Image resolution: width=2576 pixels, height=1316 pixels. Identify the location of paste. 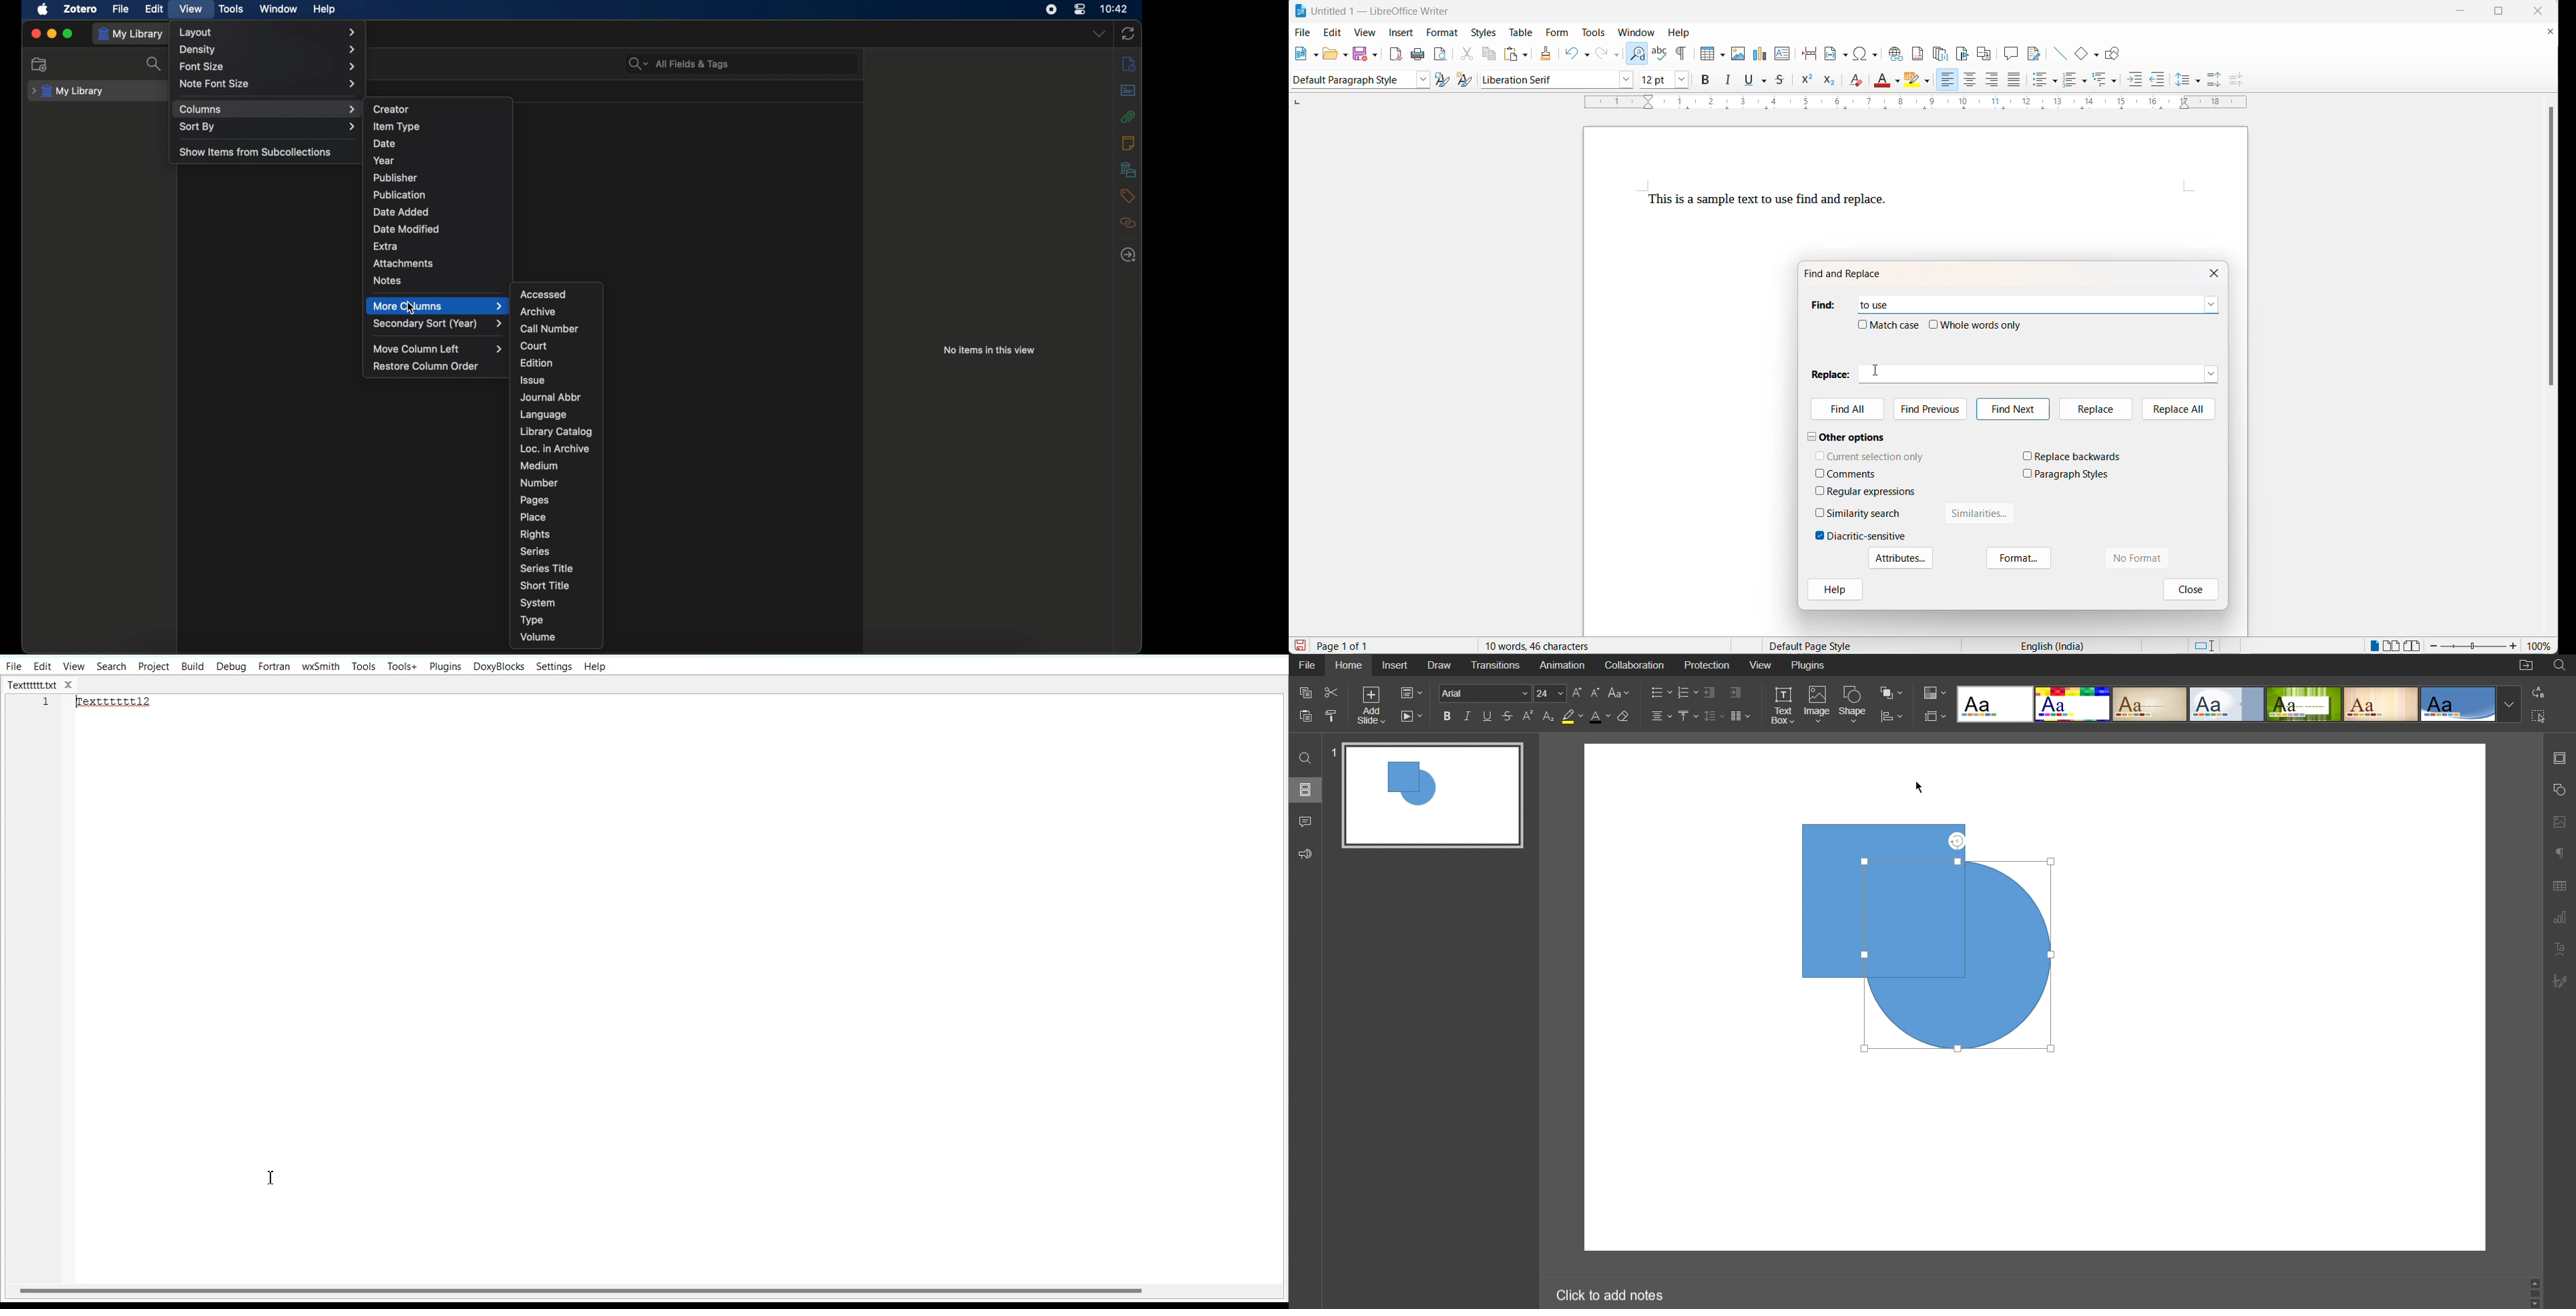
(1512, 53).